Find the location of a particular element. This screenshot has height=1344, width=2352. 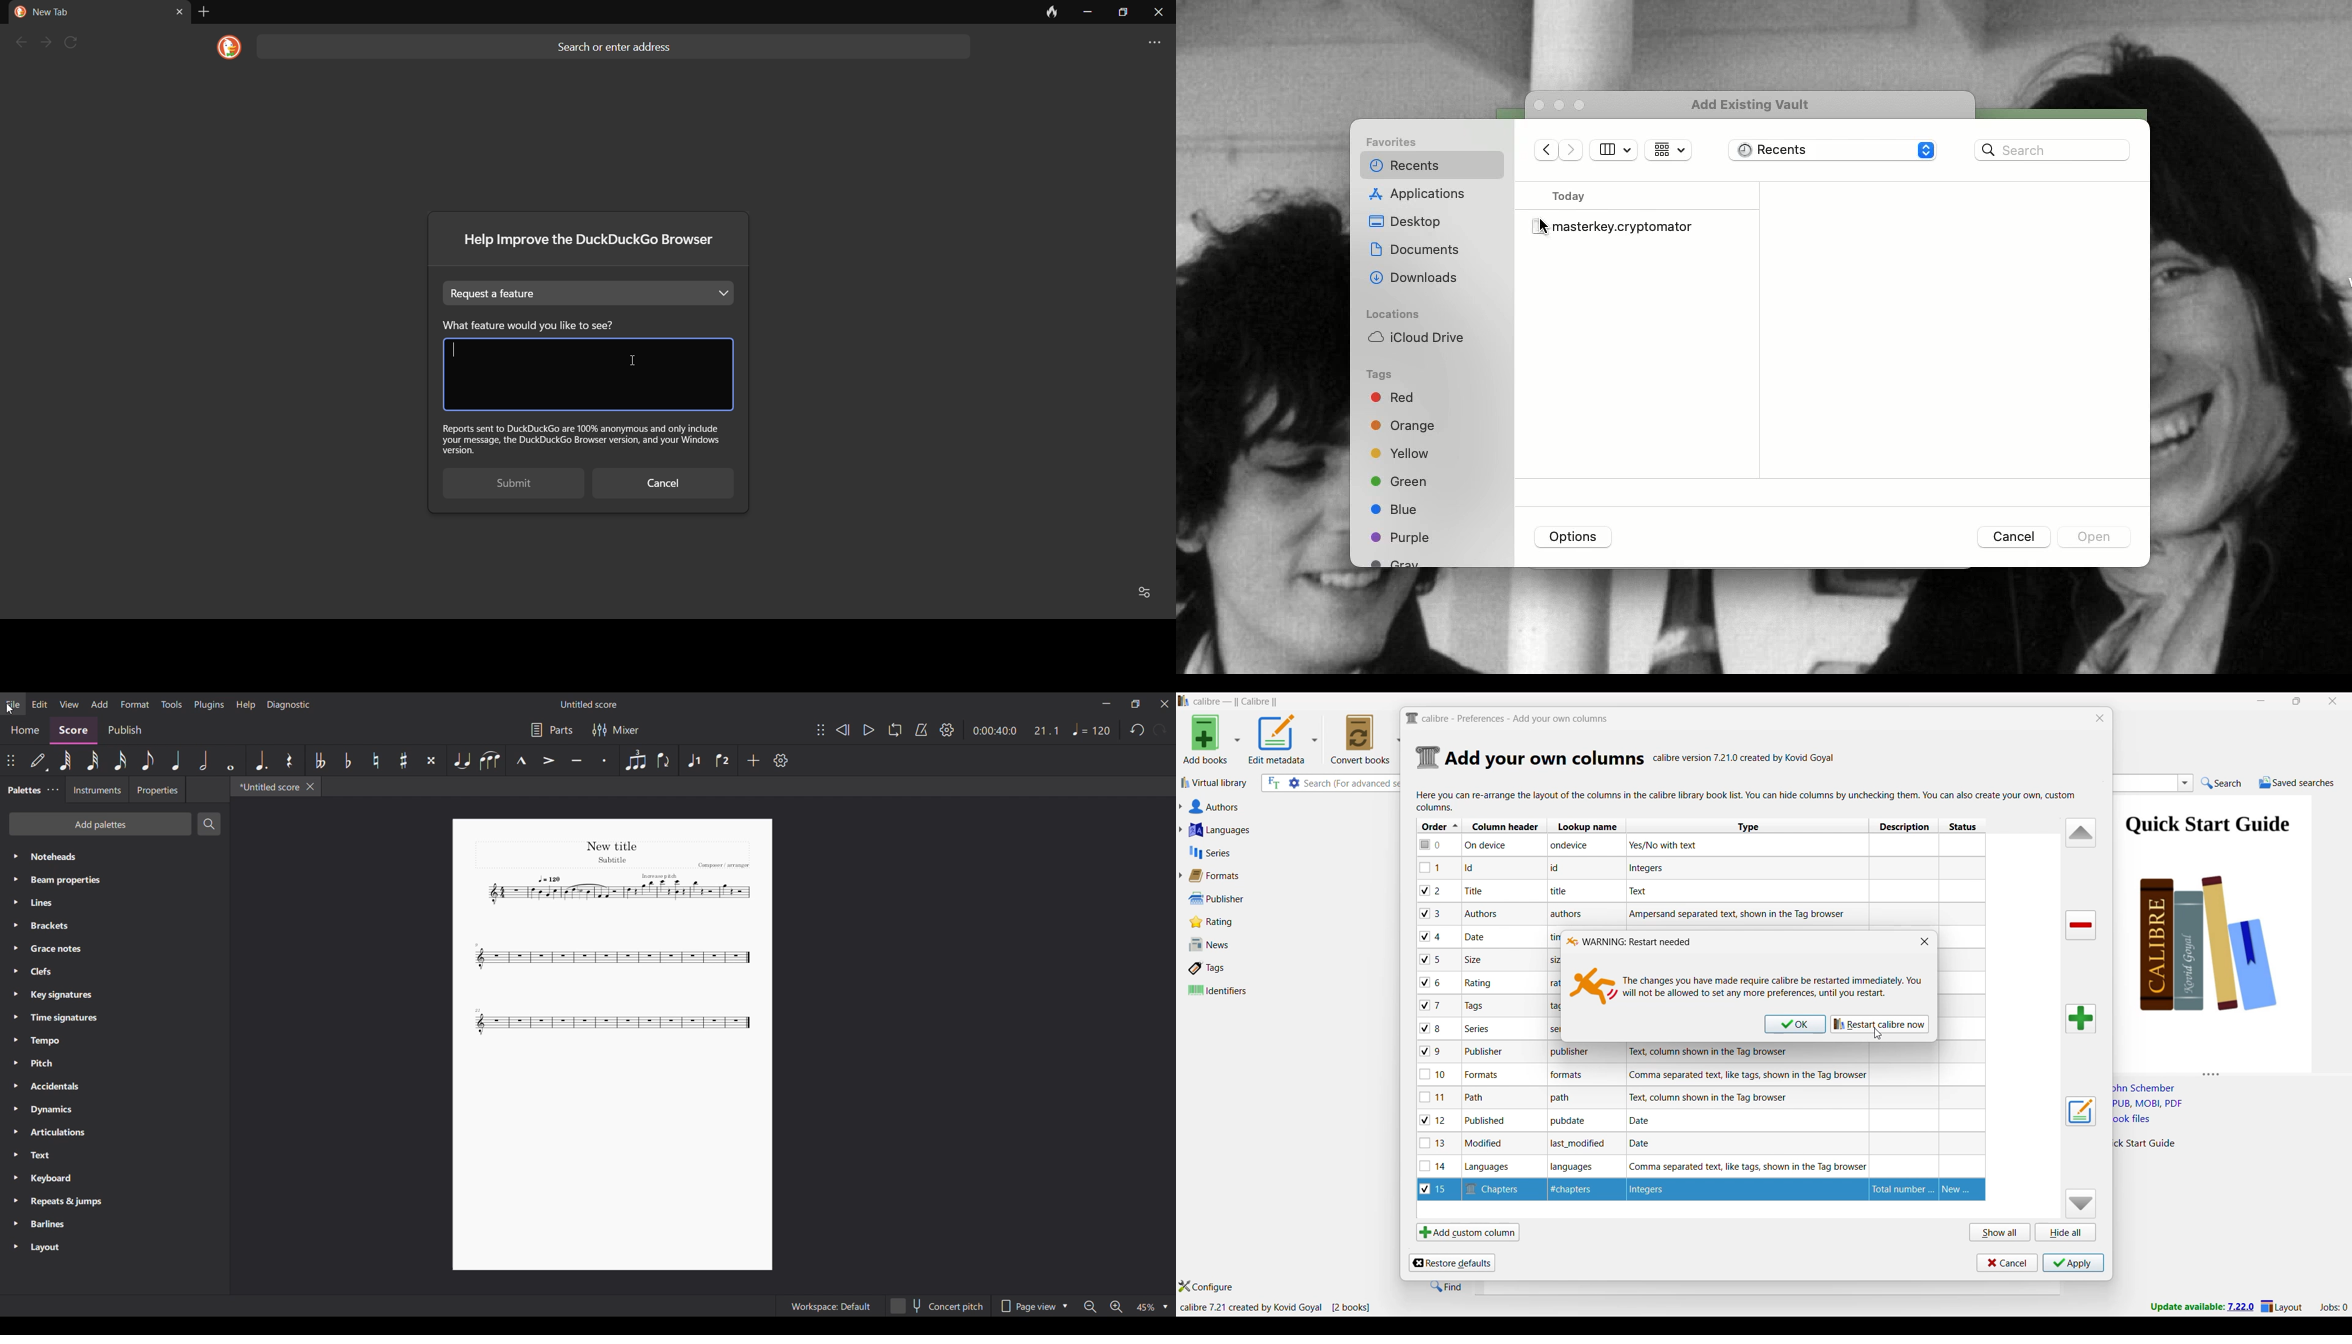

Instruments is located at coordinates (97, 789).